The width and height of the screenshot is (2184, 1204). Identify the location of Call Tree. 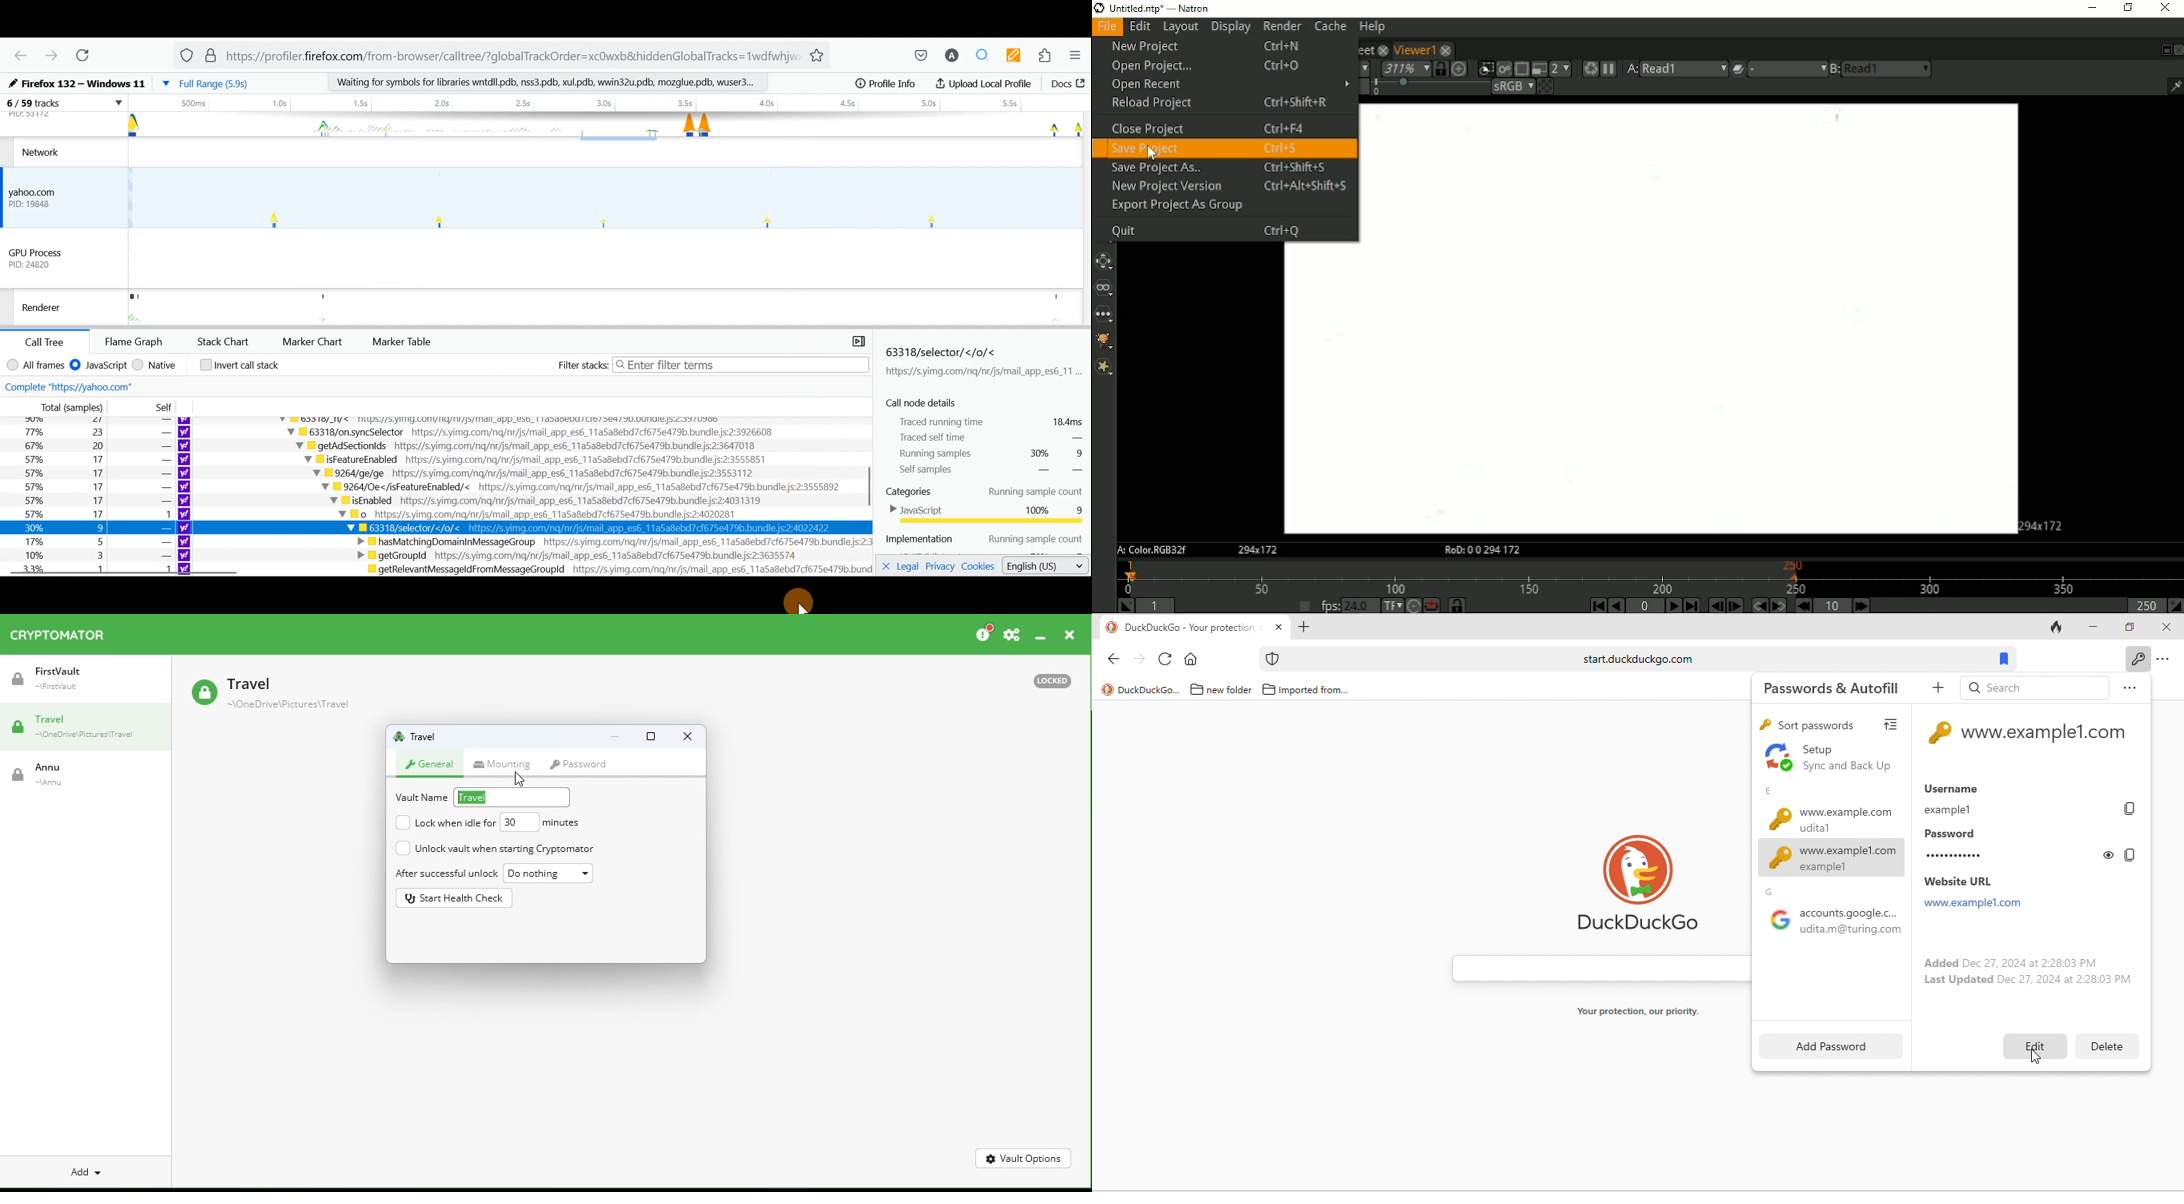
(49, 341).